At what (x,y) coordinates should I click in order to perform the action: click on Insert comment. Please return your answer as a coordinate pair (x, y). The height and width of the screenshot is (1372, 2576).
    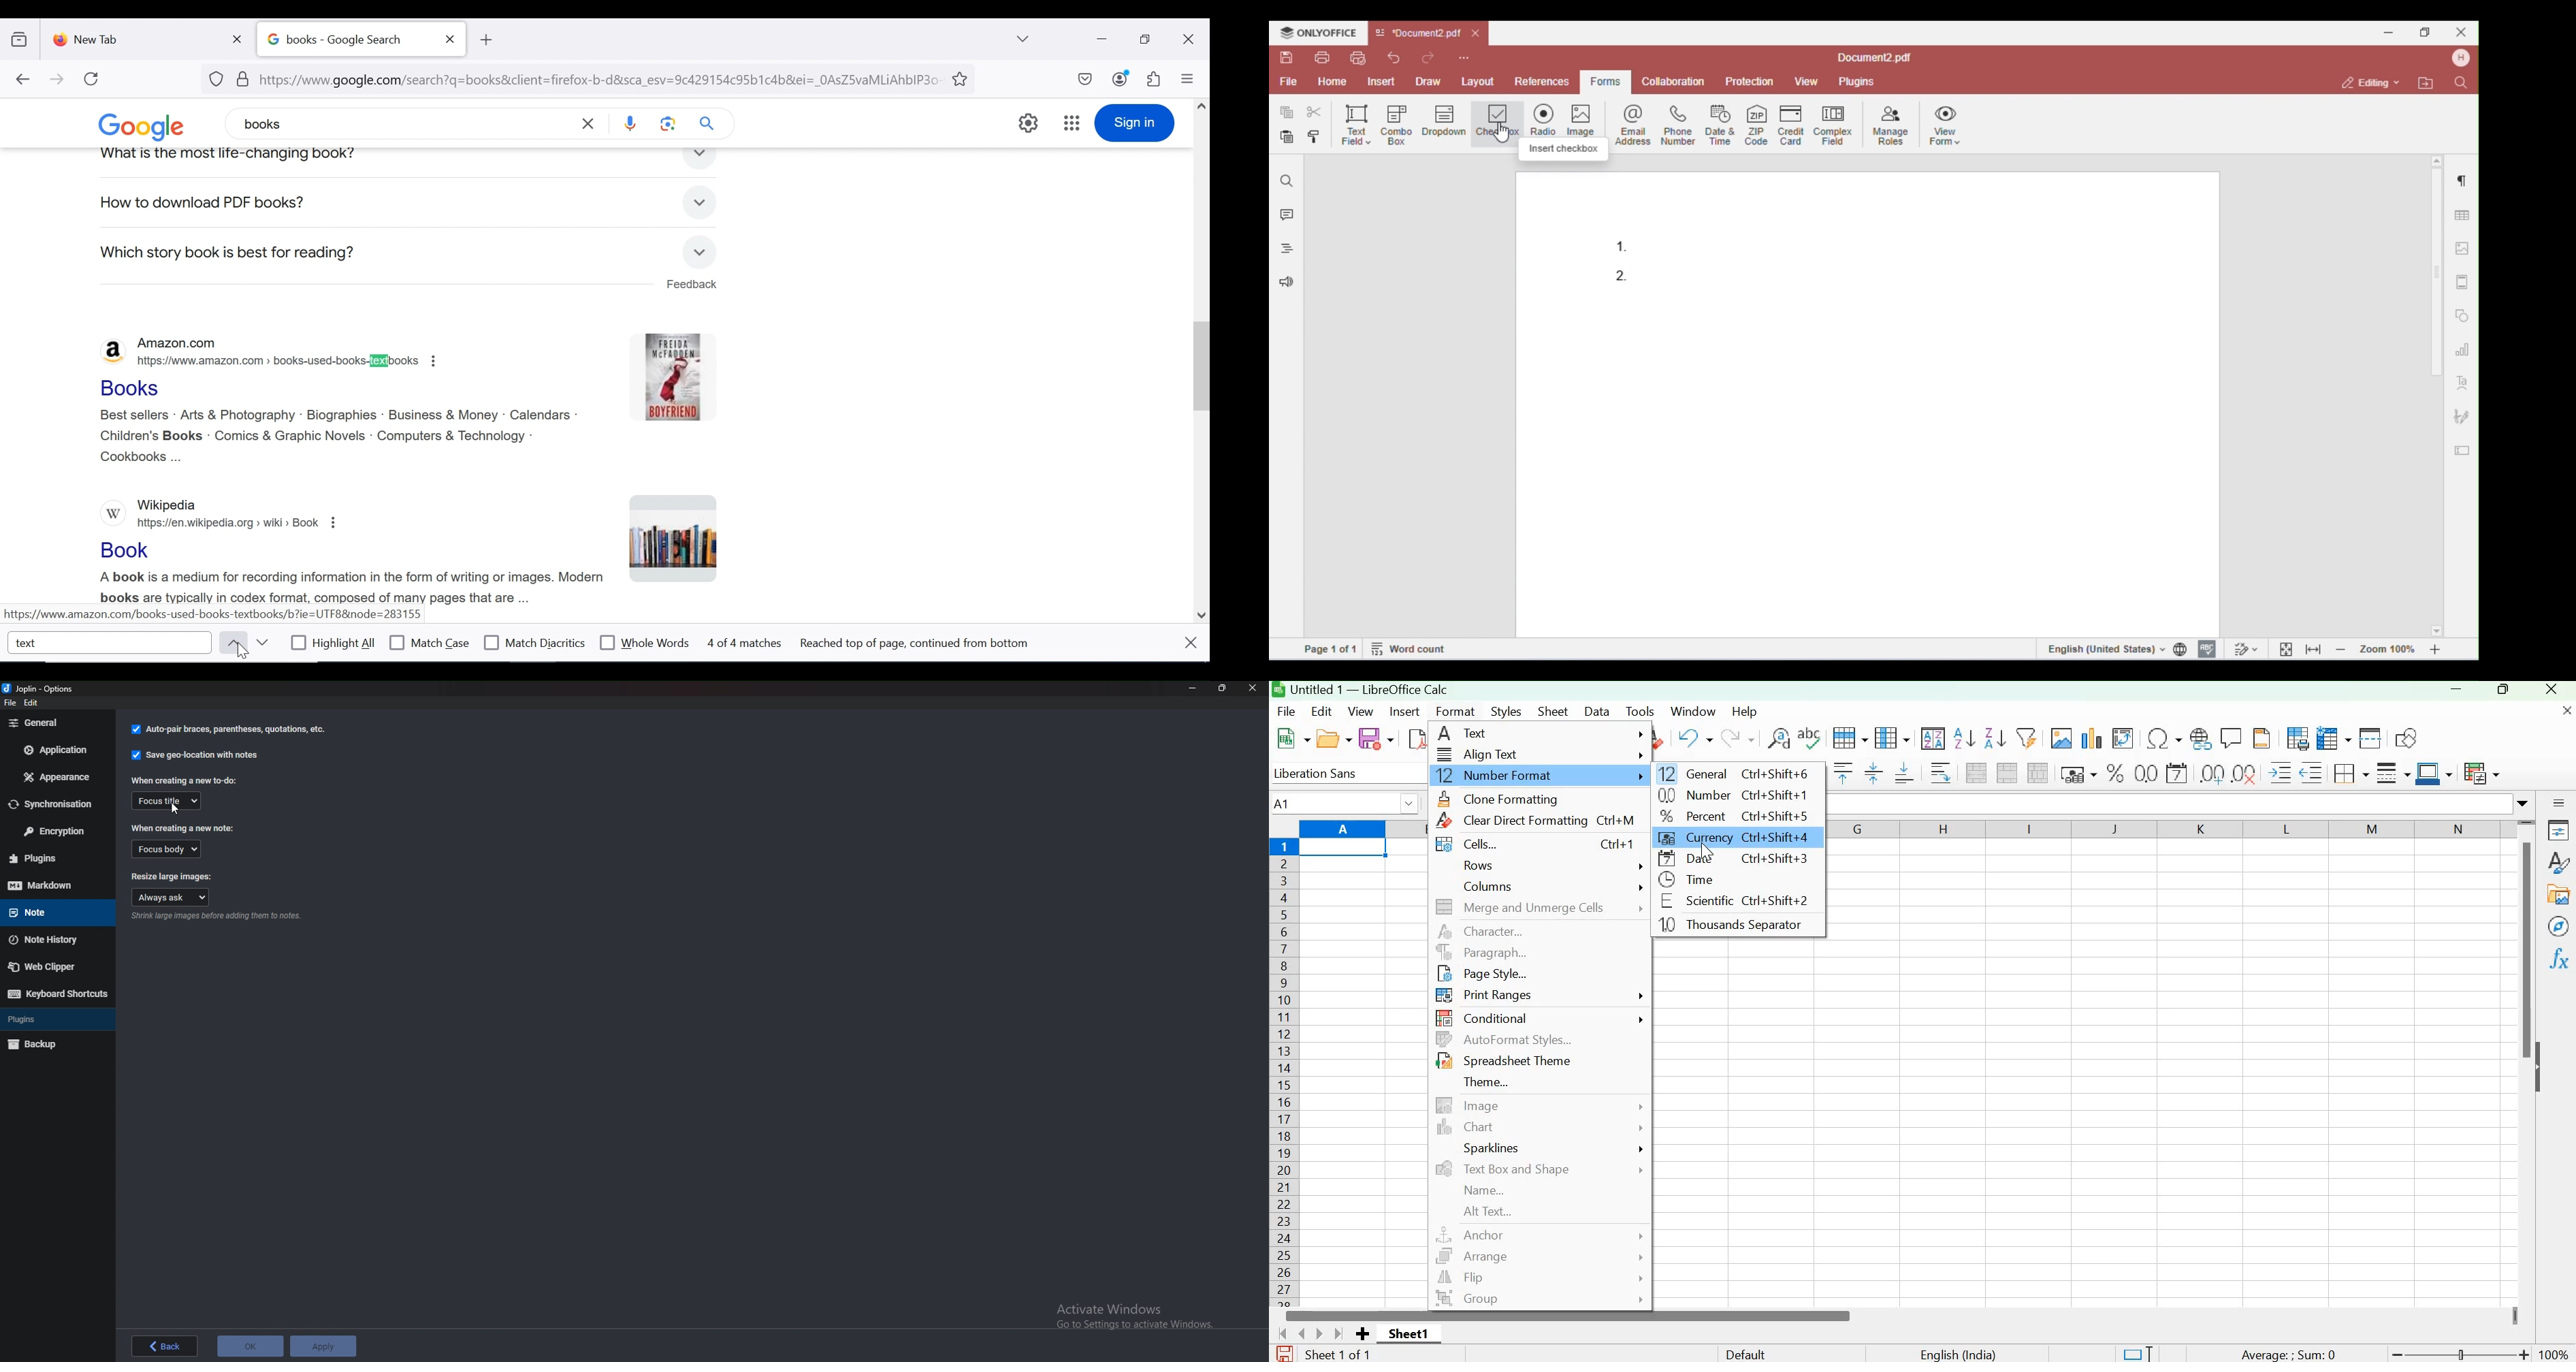
    Looking at the image, I should click on (2232, 736).